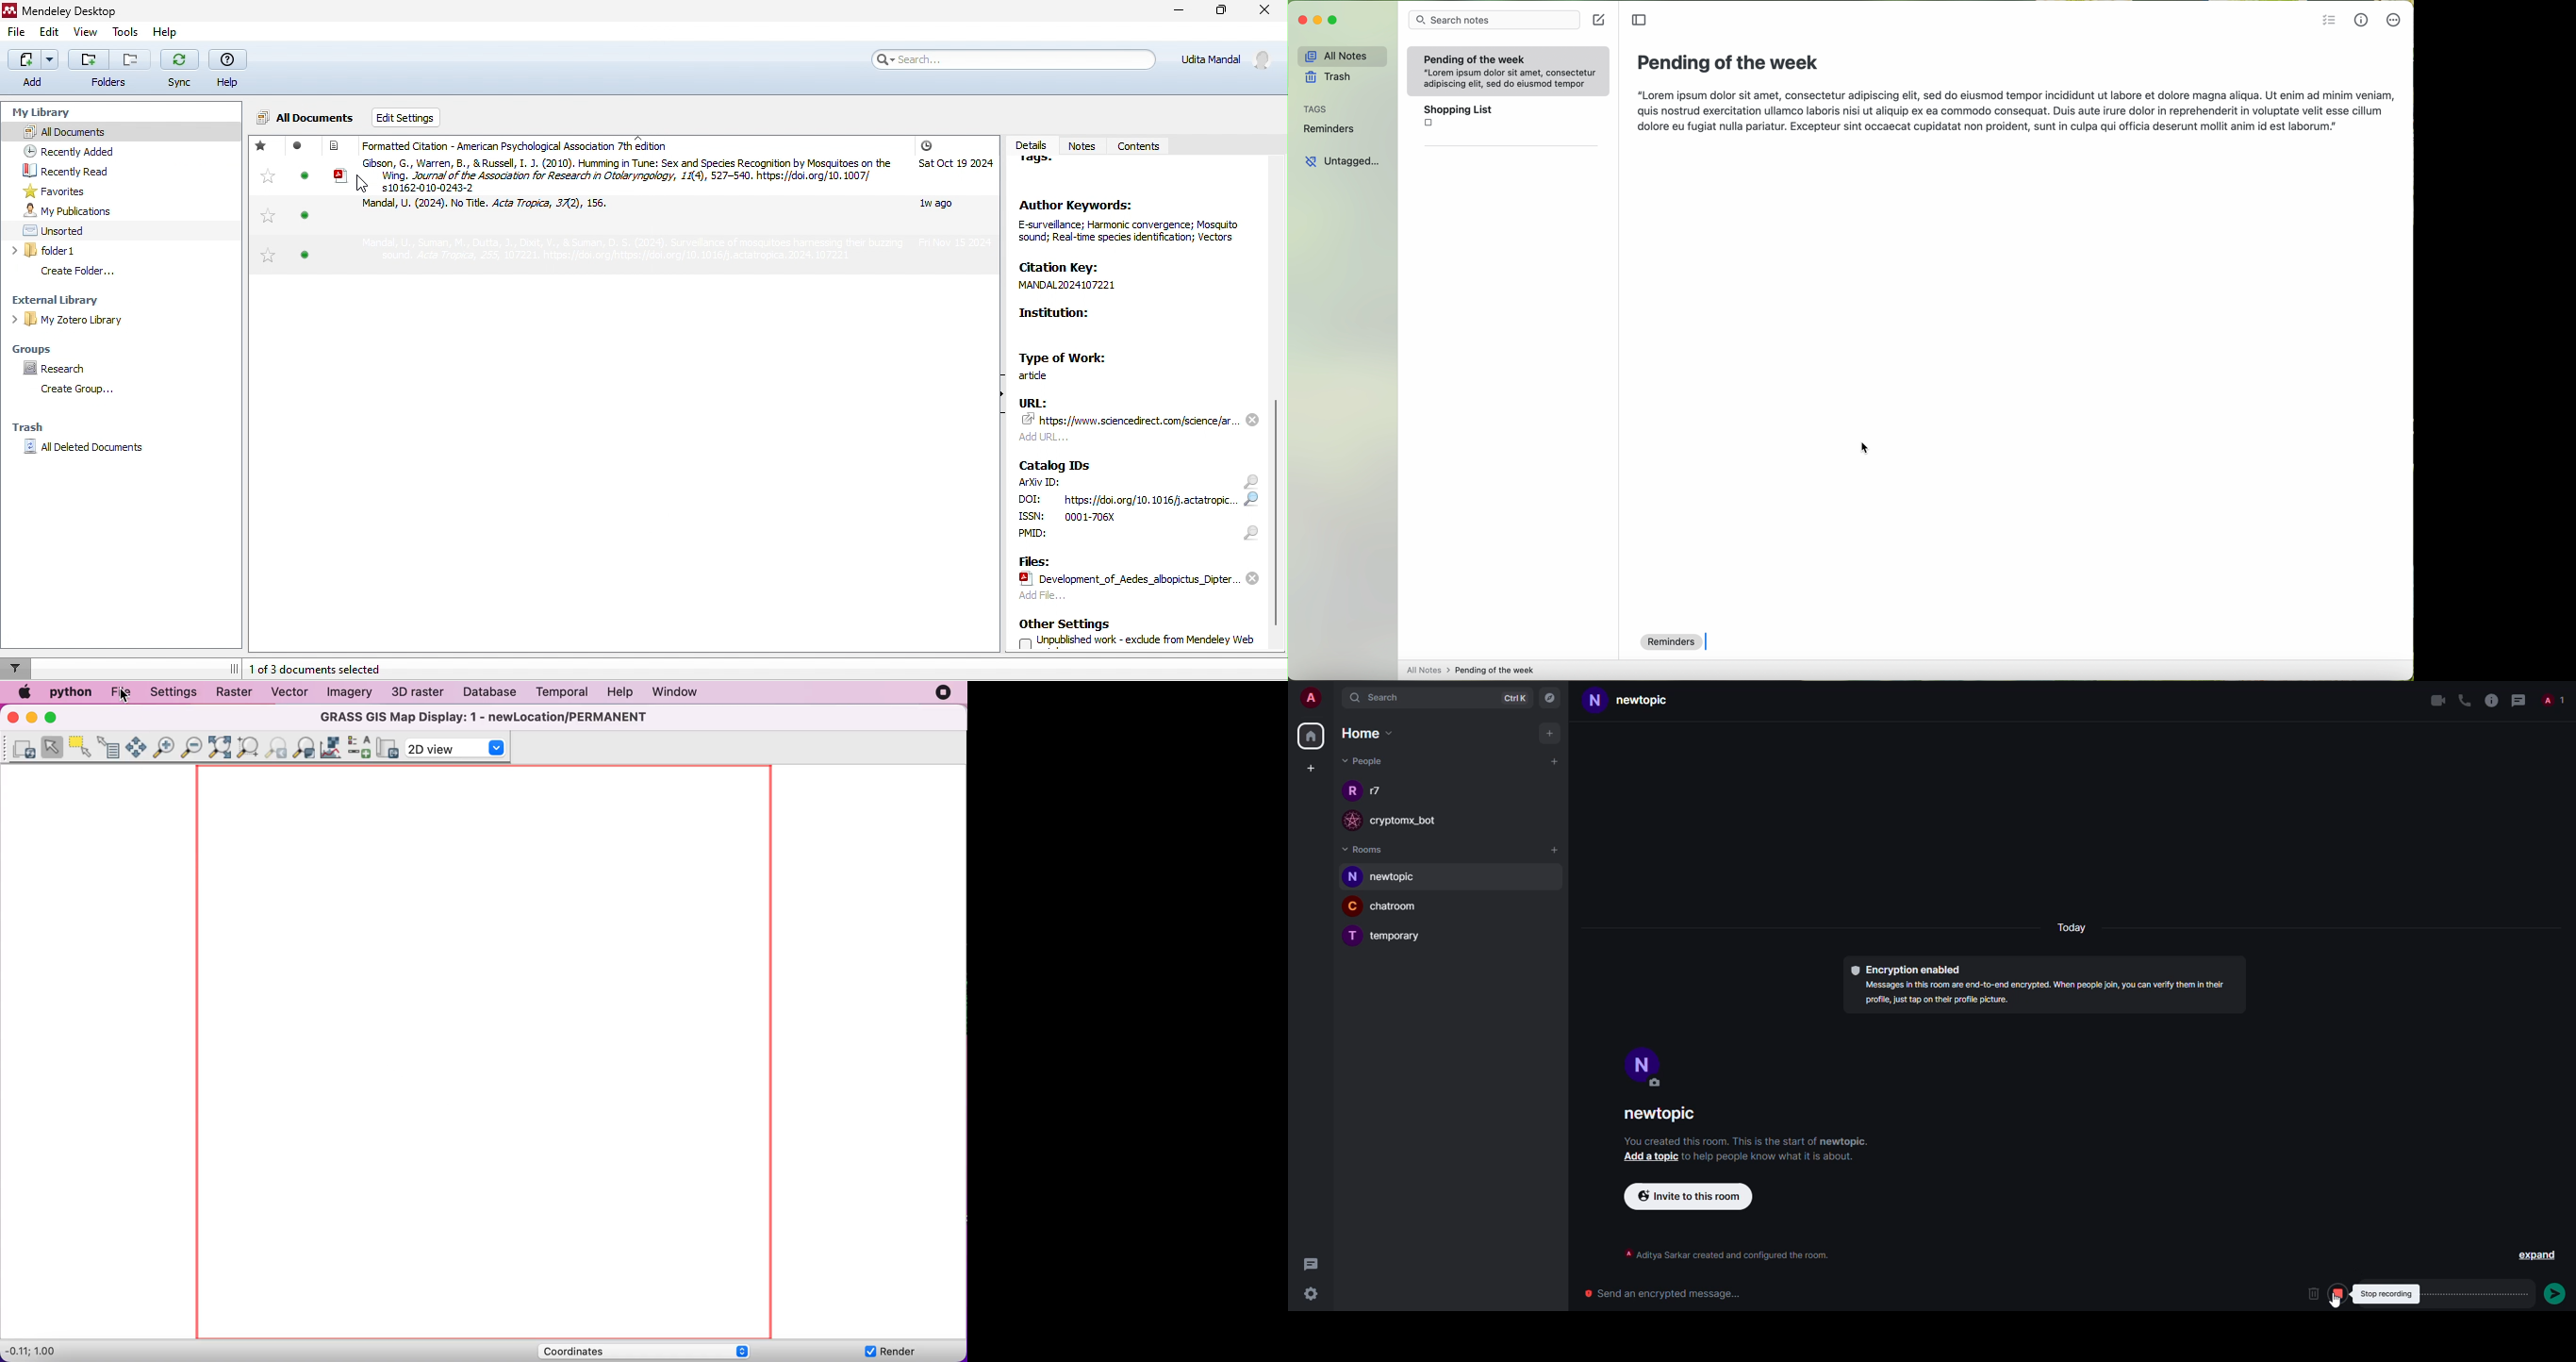 This screenshot has height=1372, width=2576. Describe the element at coordinates (2508, 1294) in the screenshot. I see `more options` at that location.